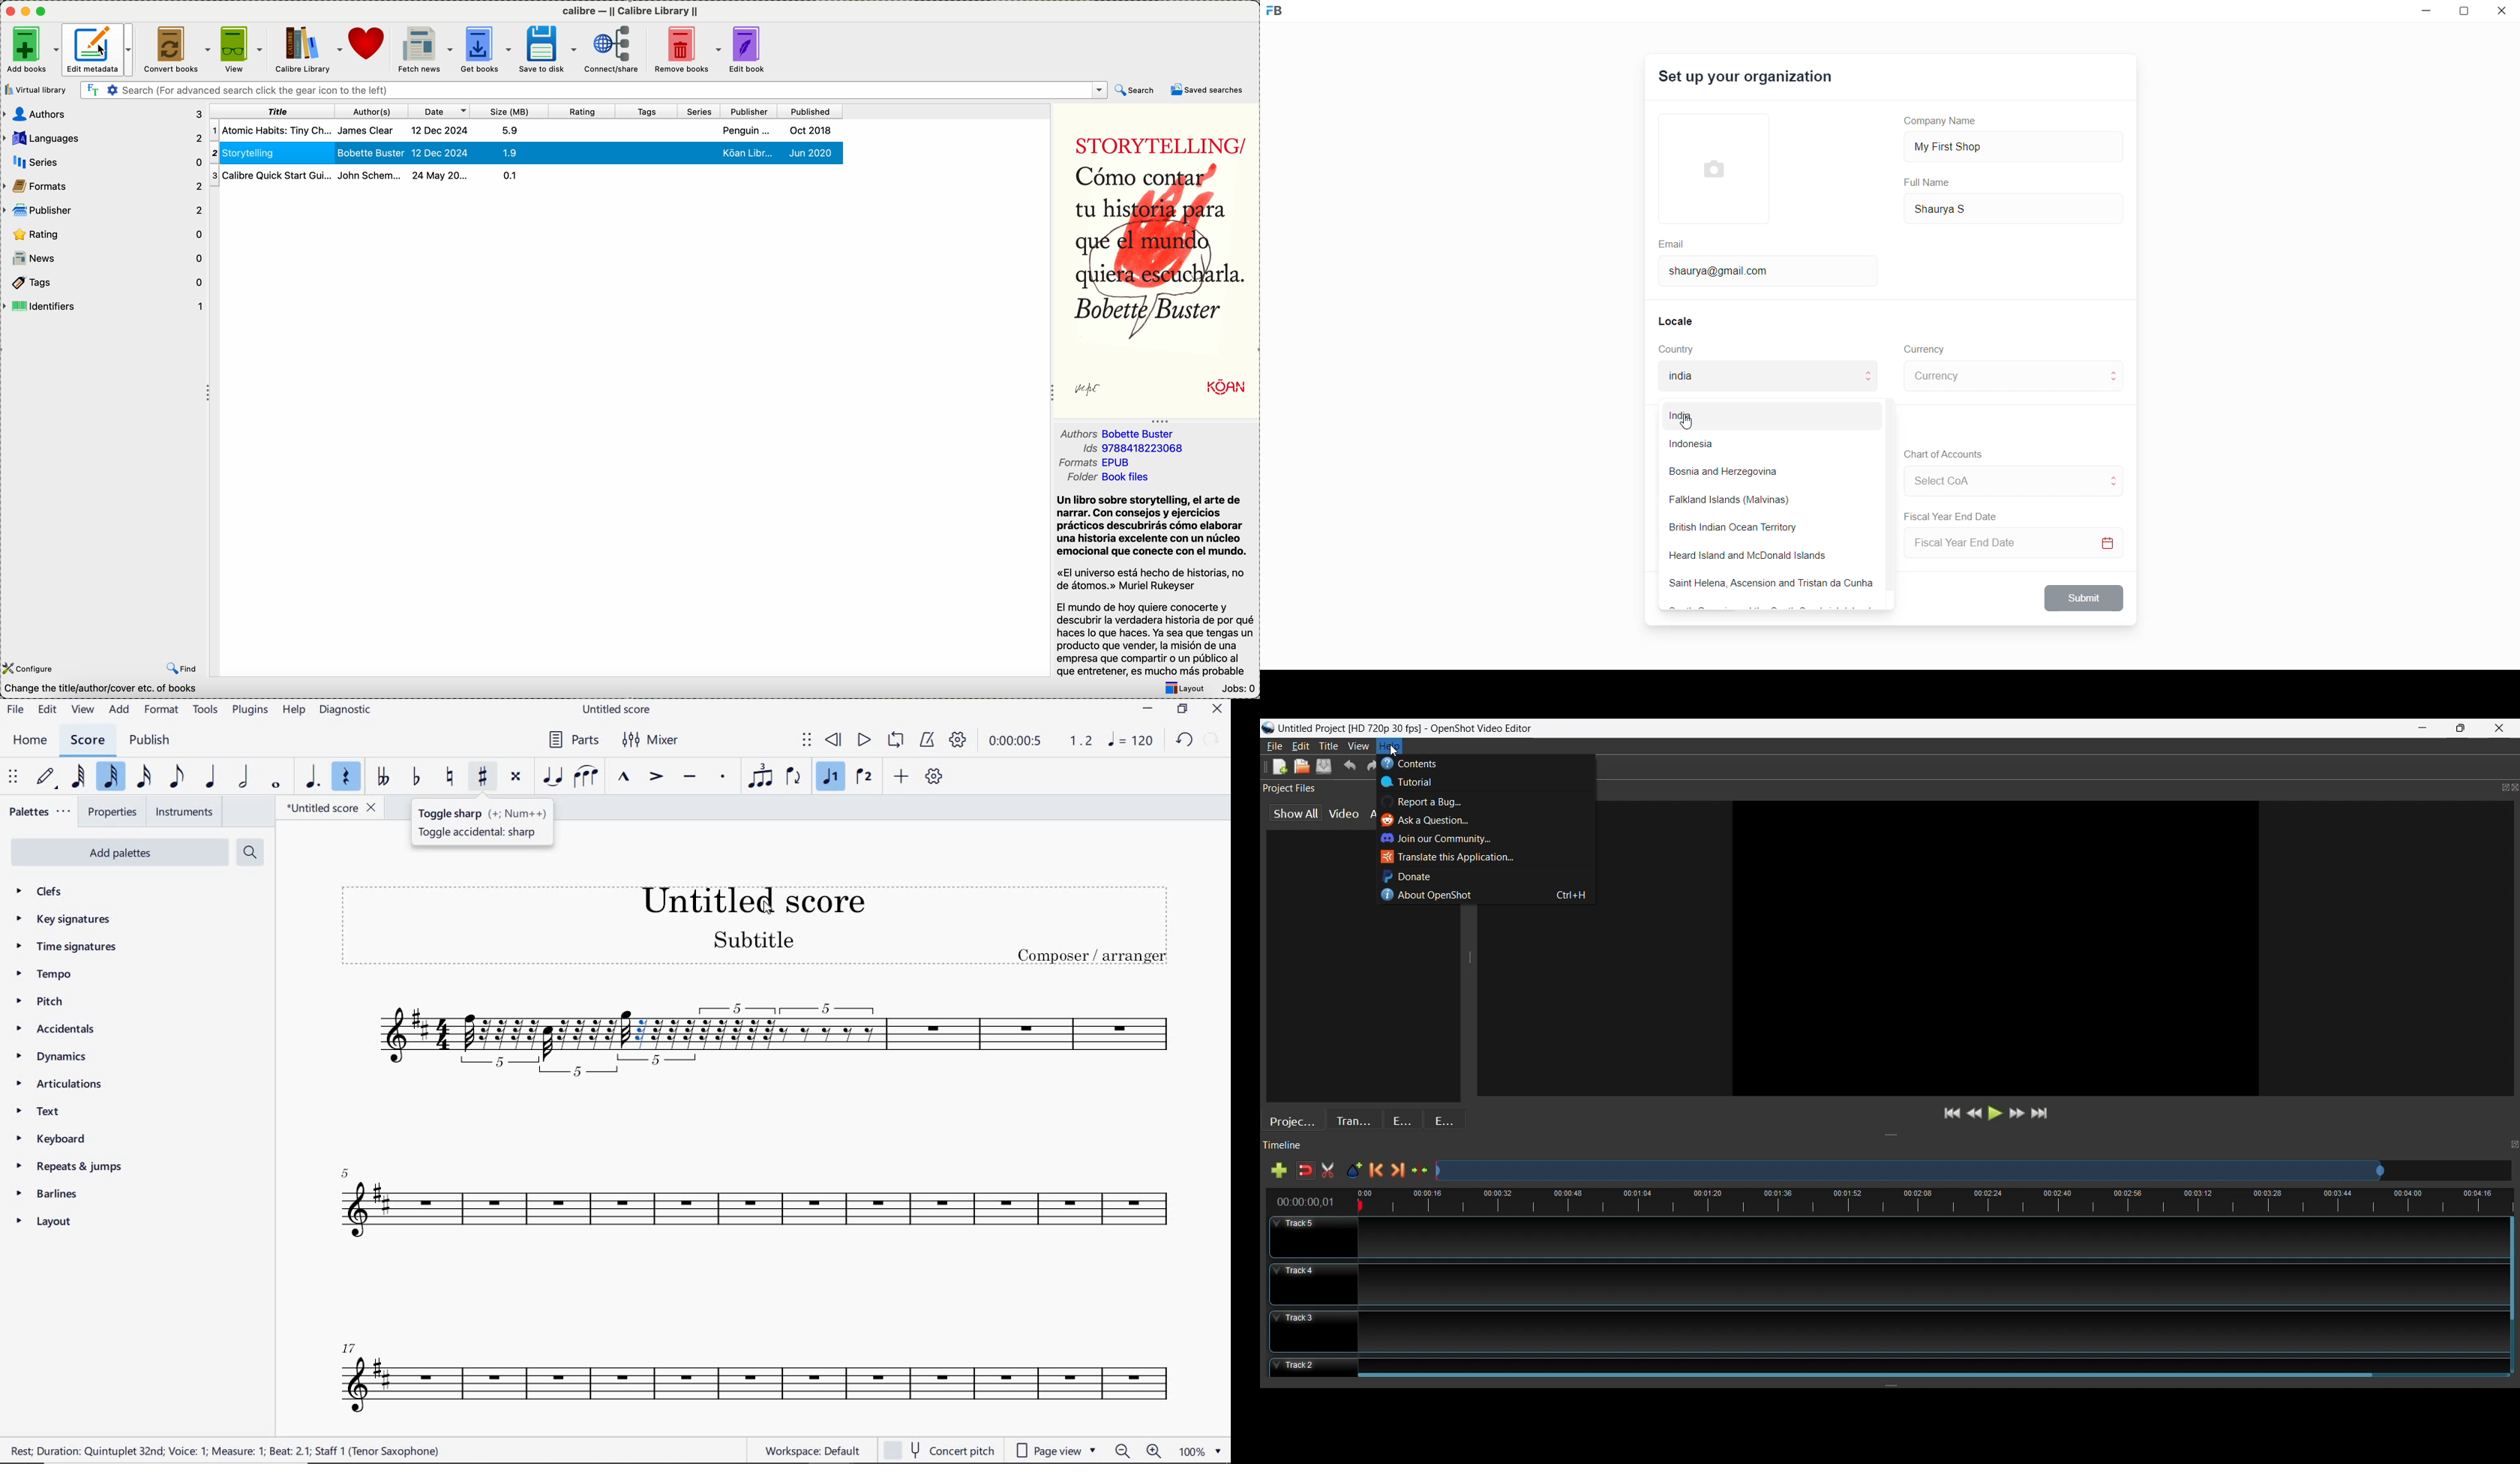  What do you see at coordinates (1960, 208) in the screenshot?
I see `Shaurya S` at bounding box center [1960, 208].